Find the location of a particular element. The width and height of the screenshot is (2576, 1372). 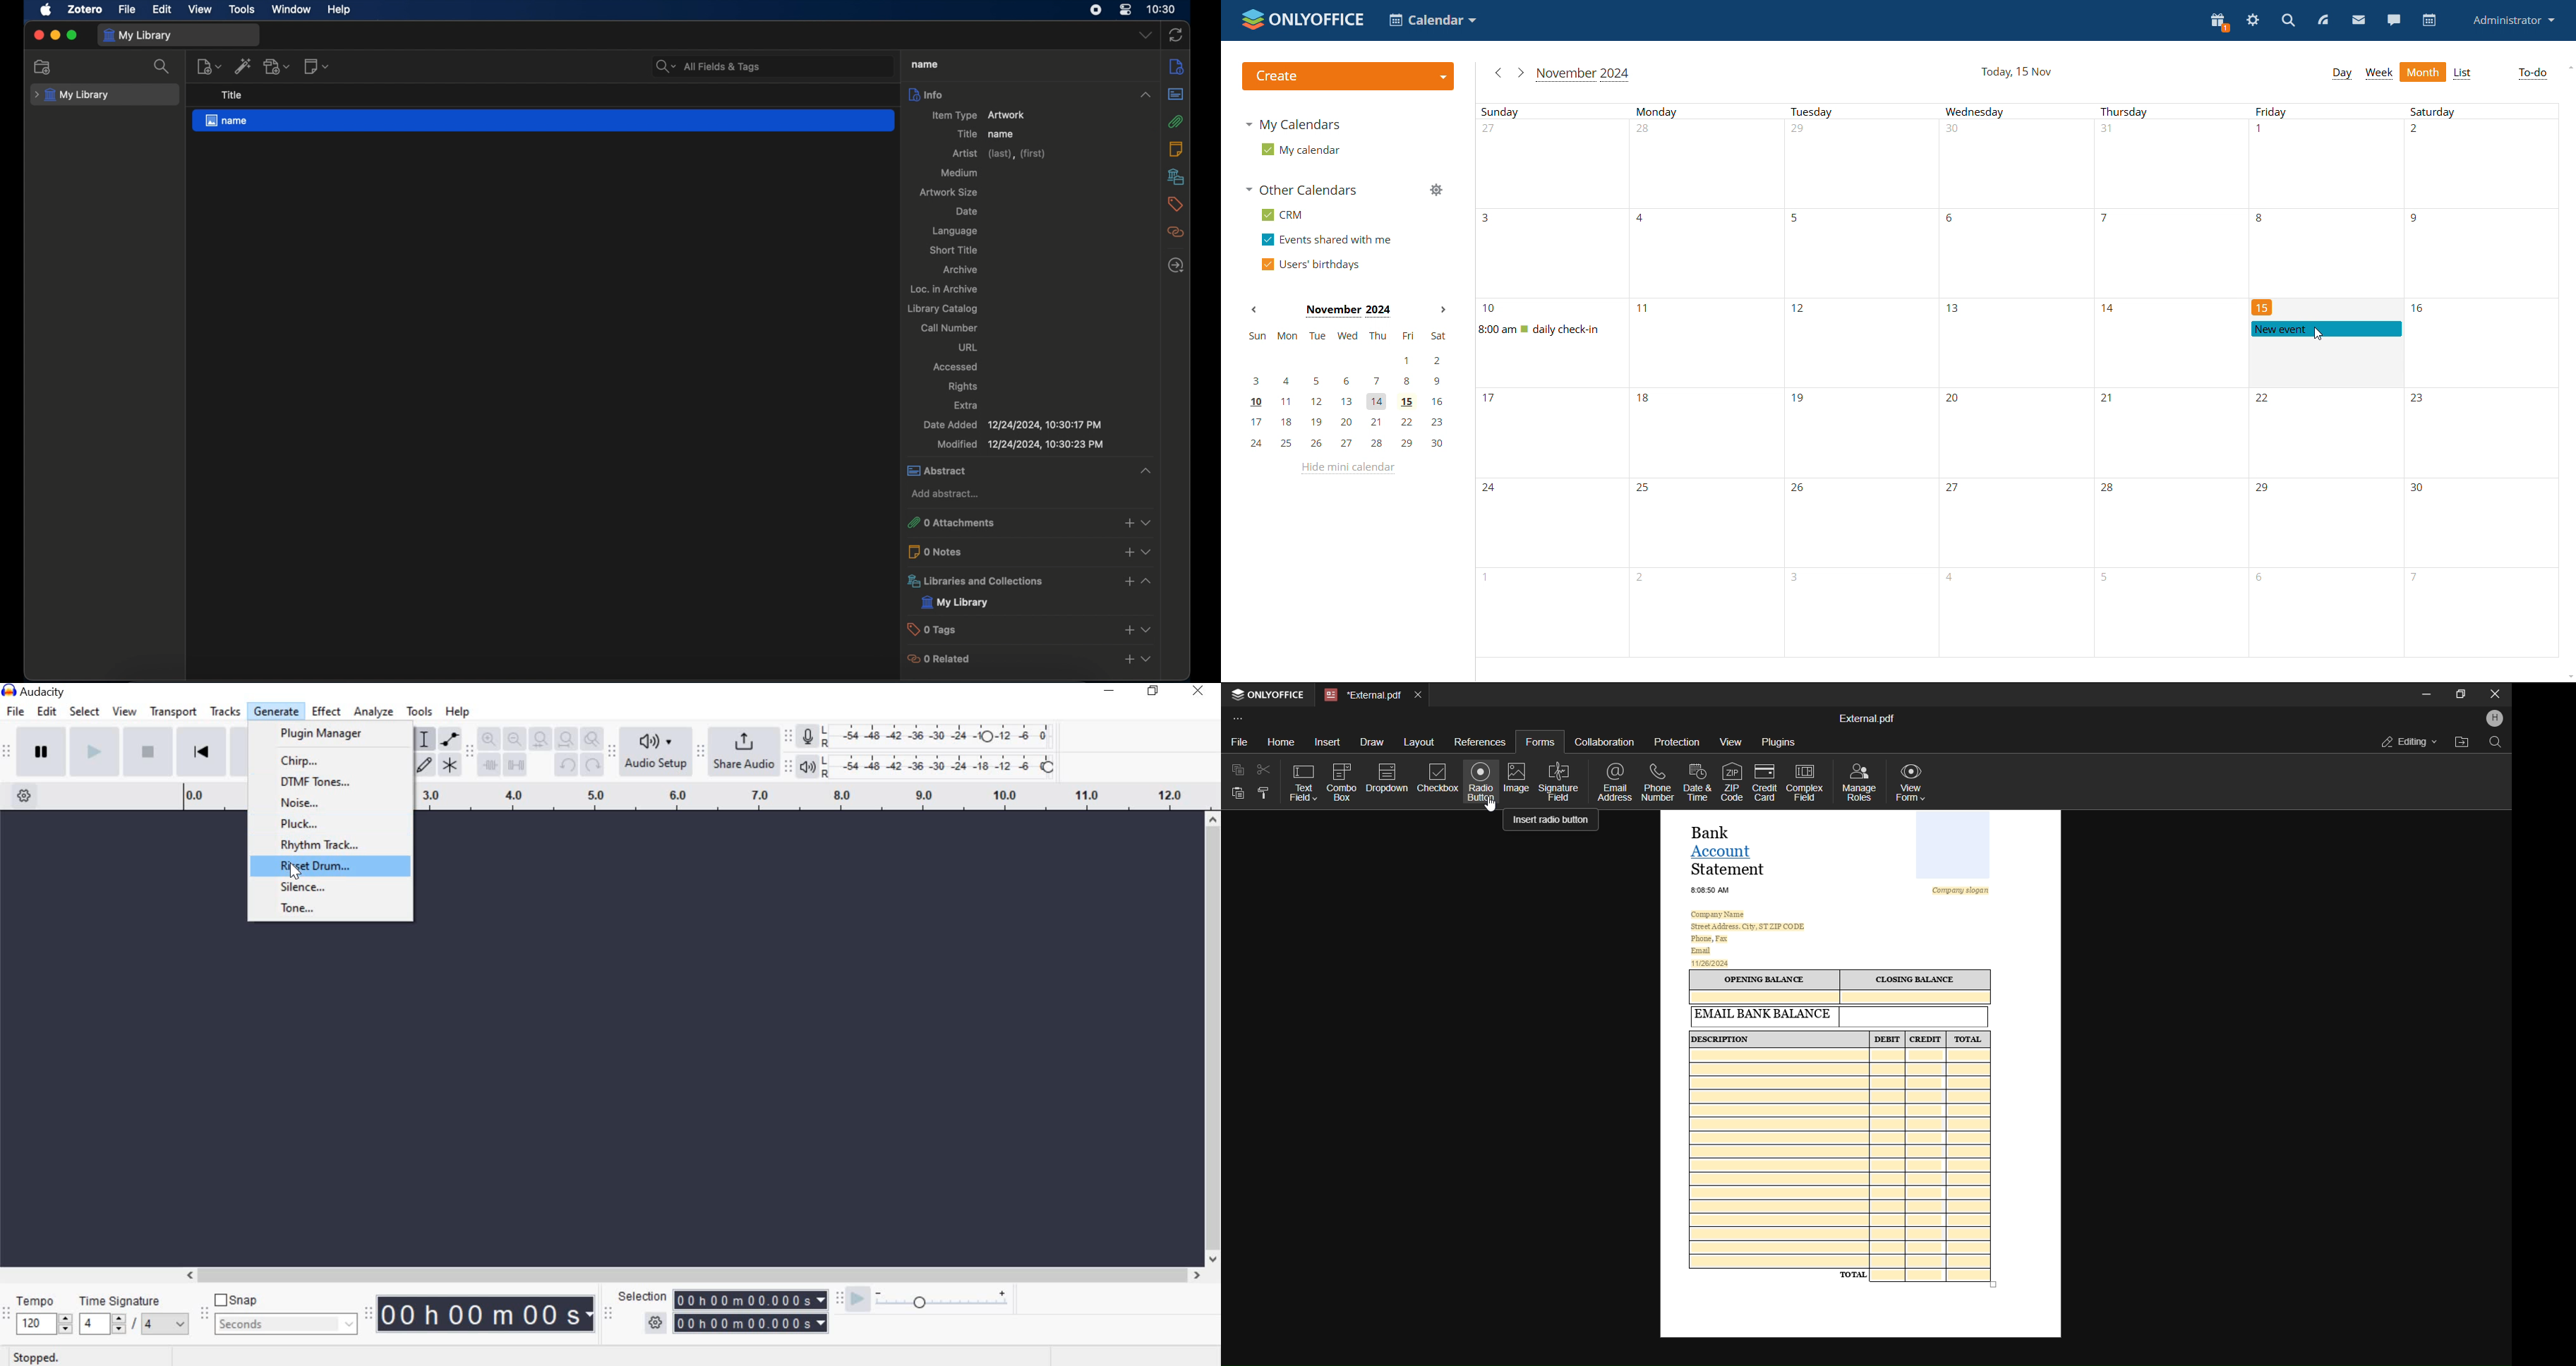

view is located at coordinates (201, 10).